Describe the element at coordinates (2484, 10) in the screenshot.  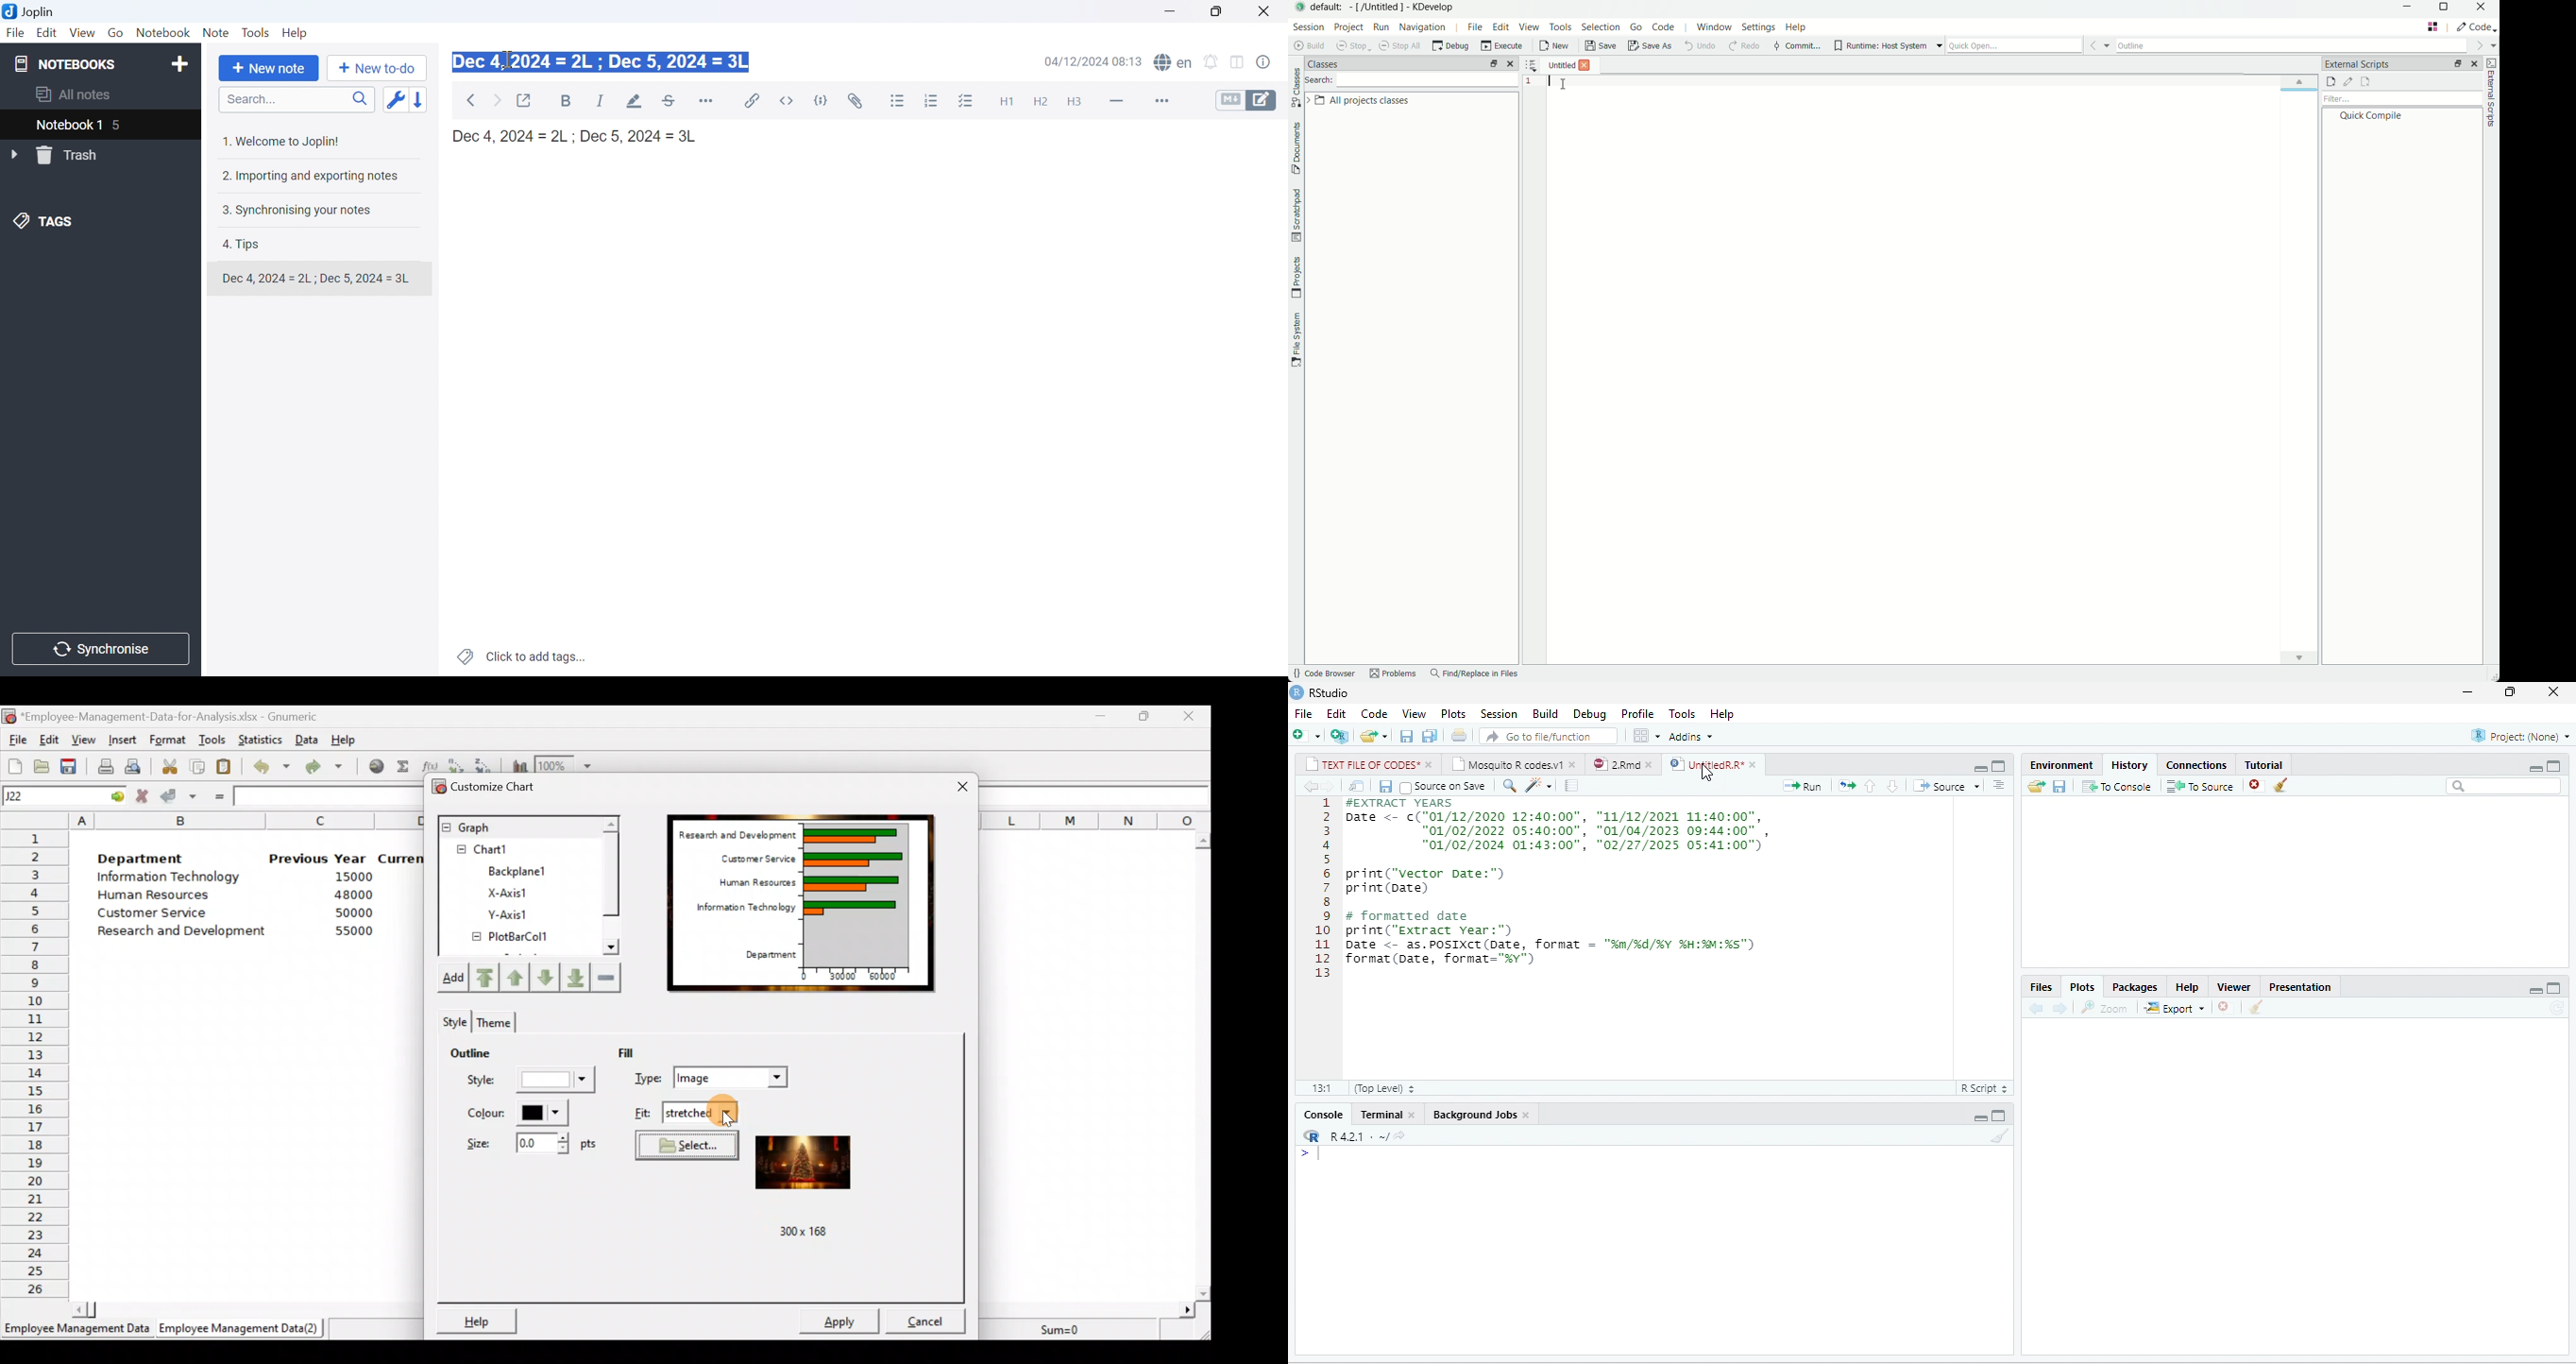
I see `close app` at that location.